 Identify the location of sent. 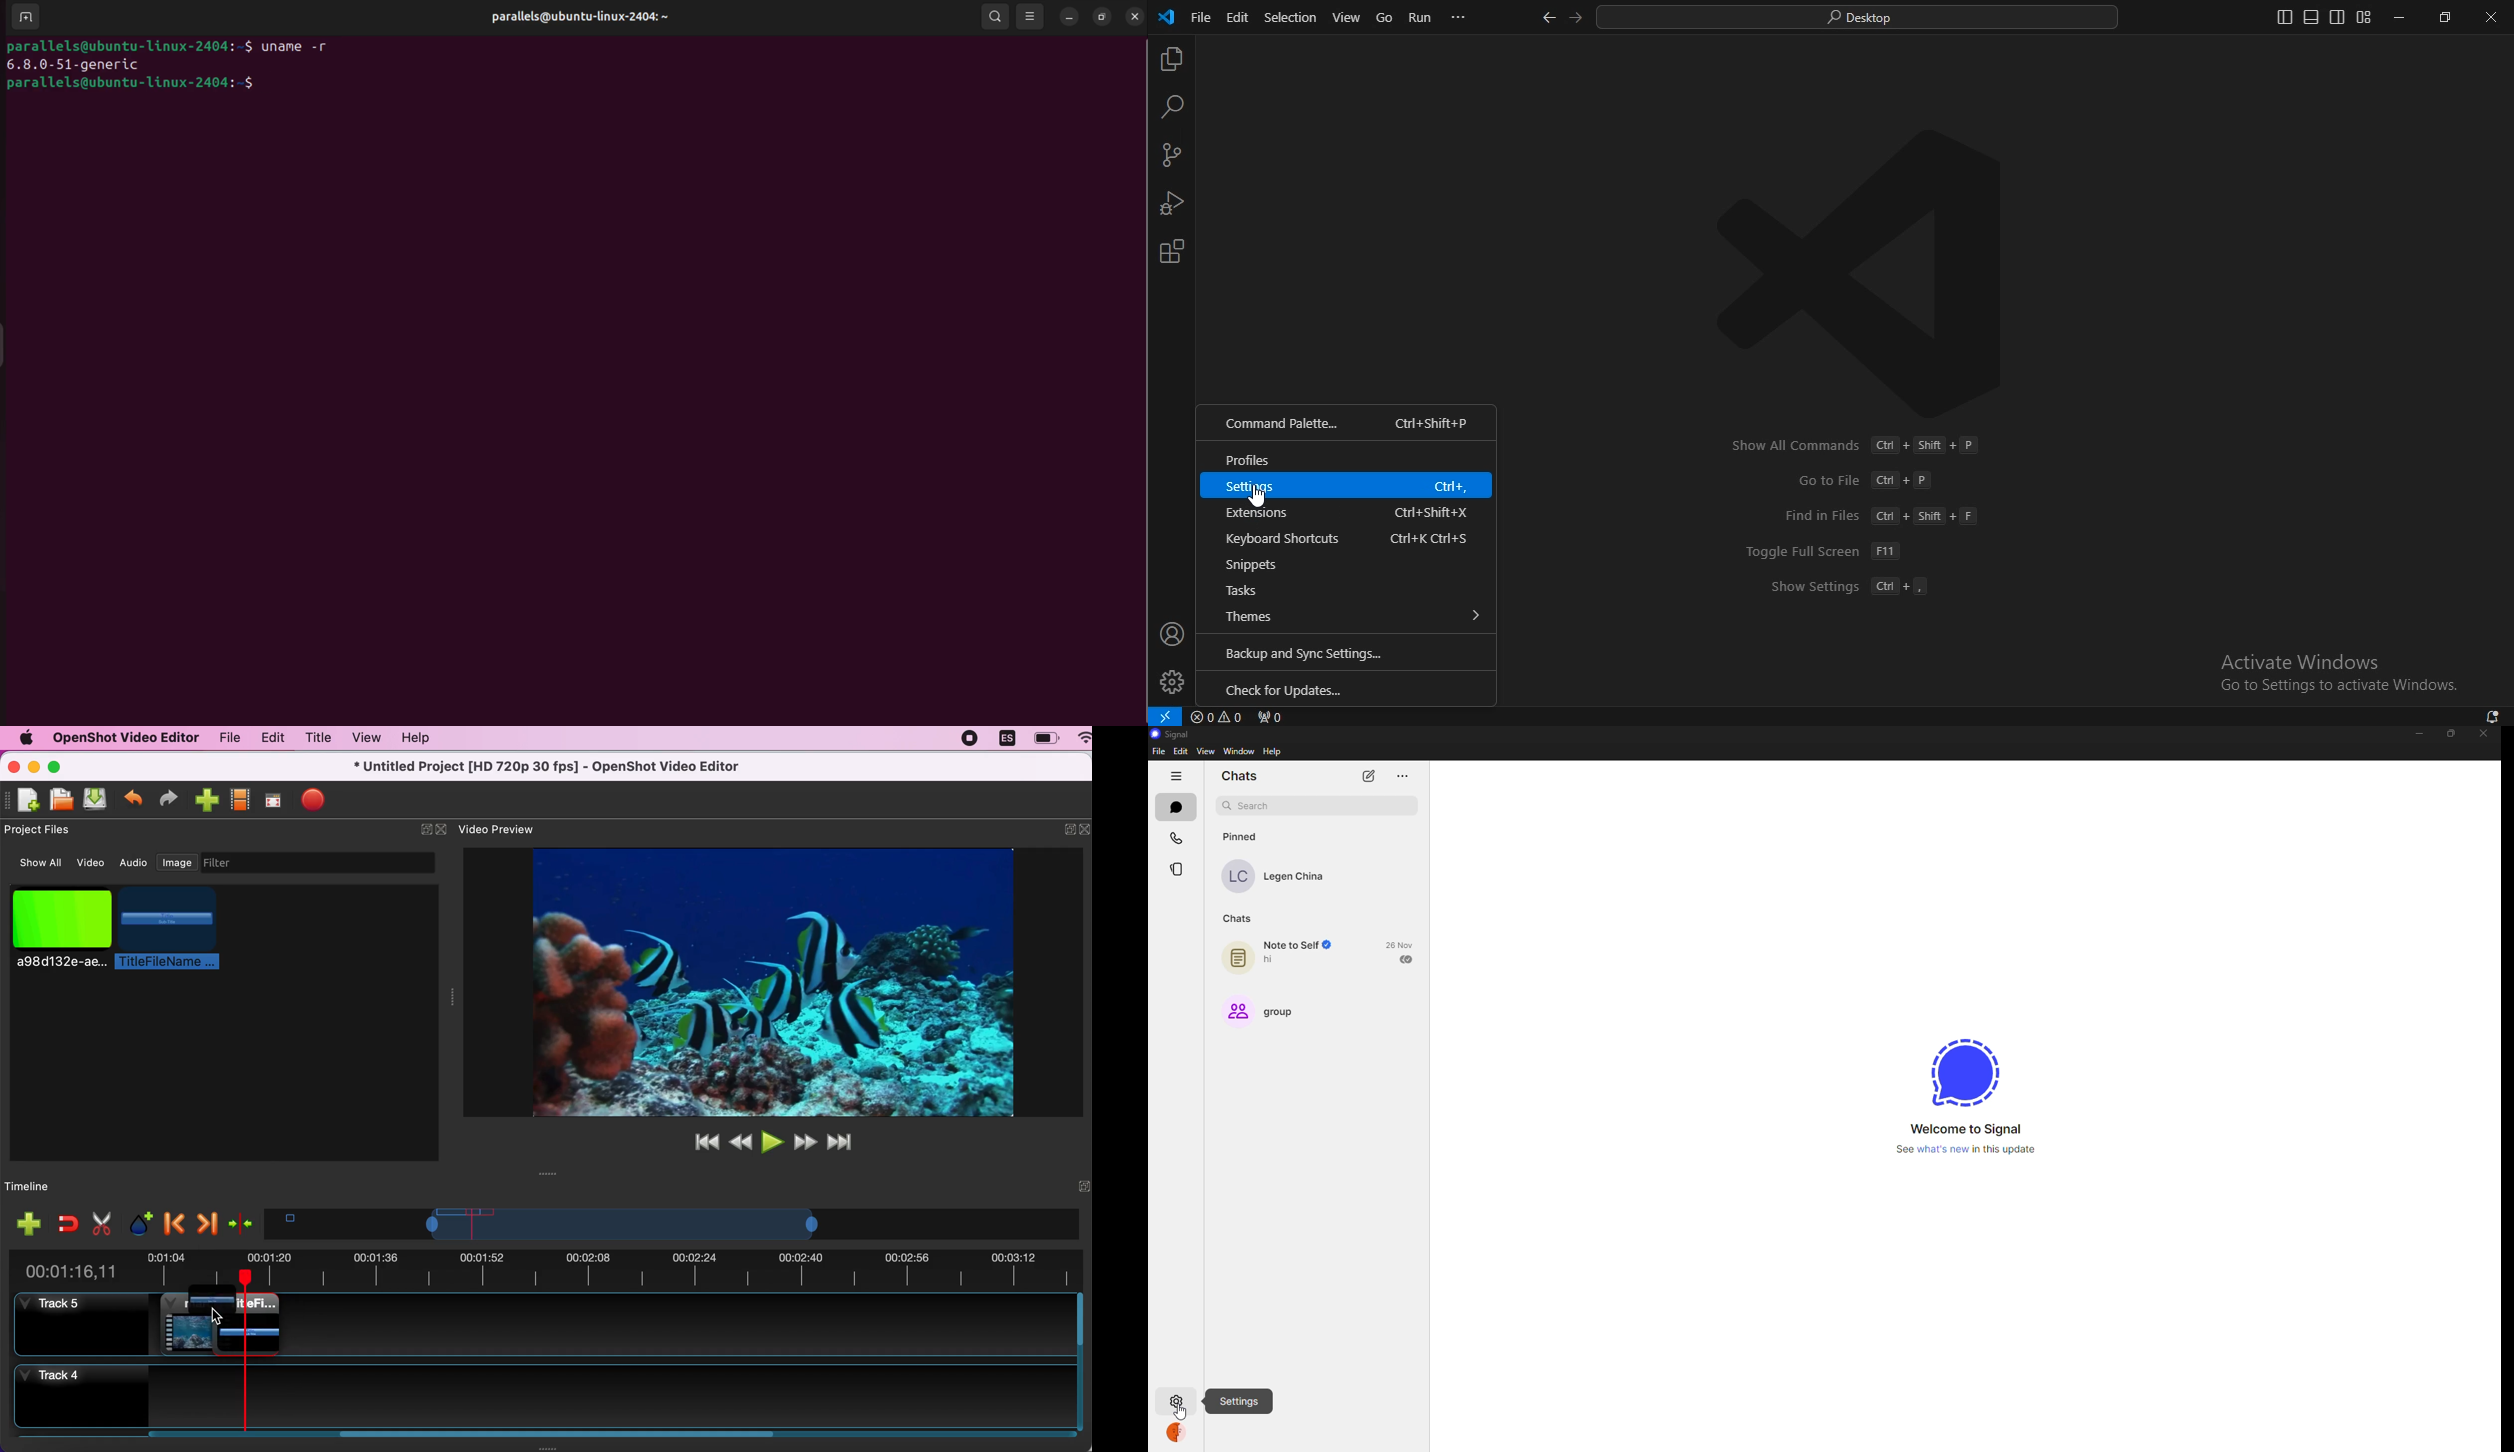
(1405, 959).